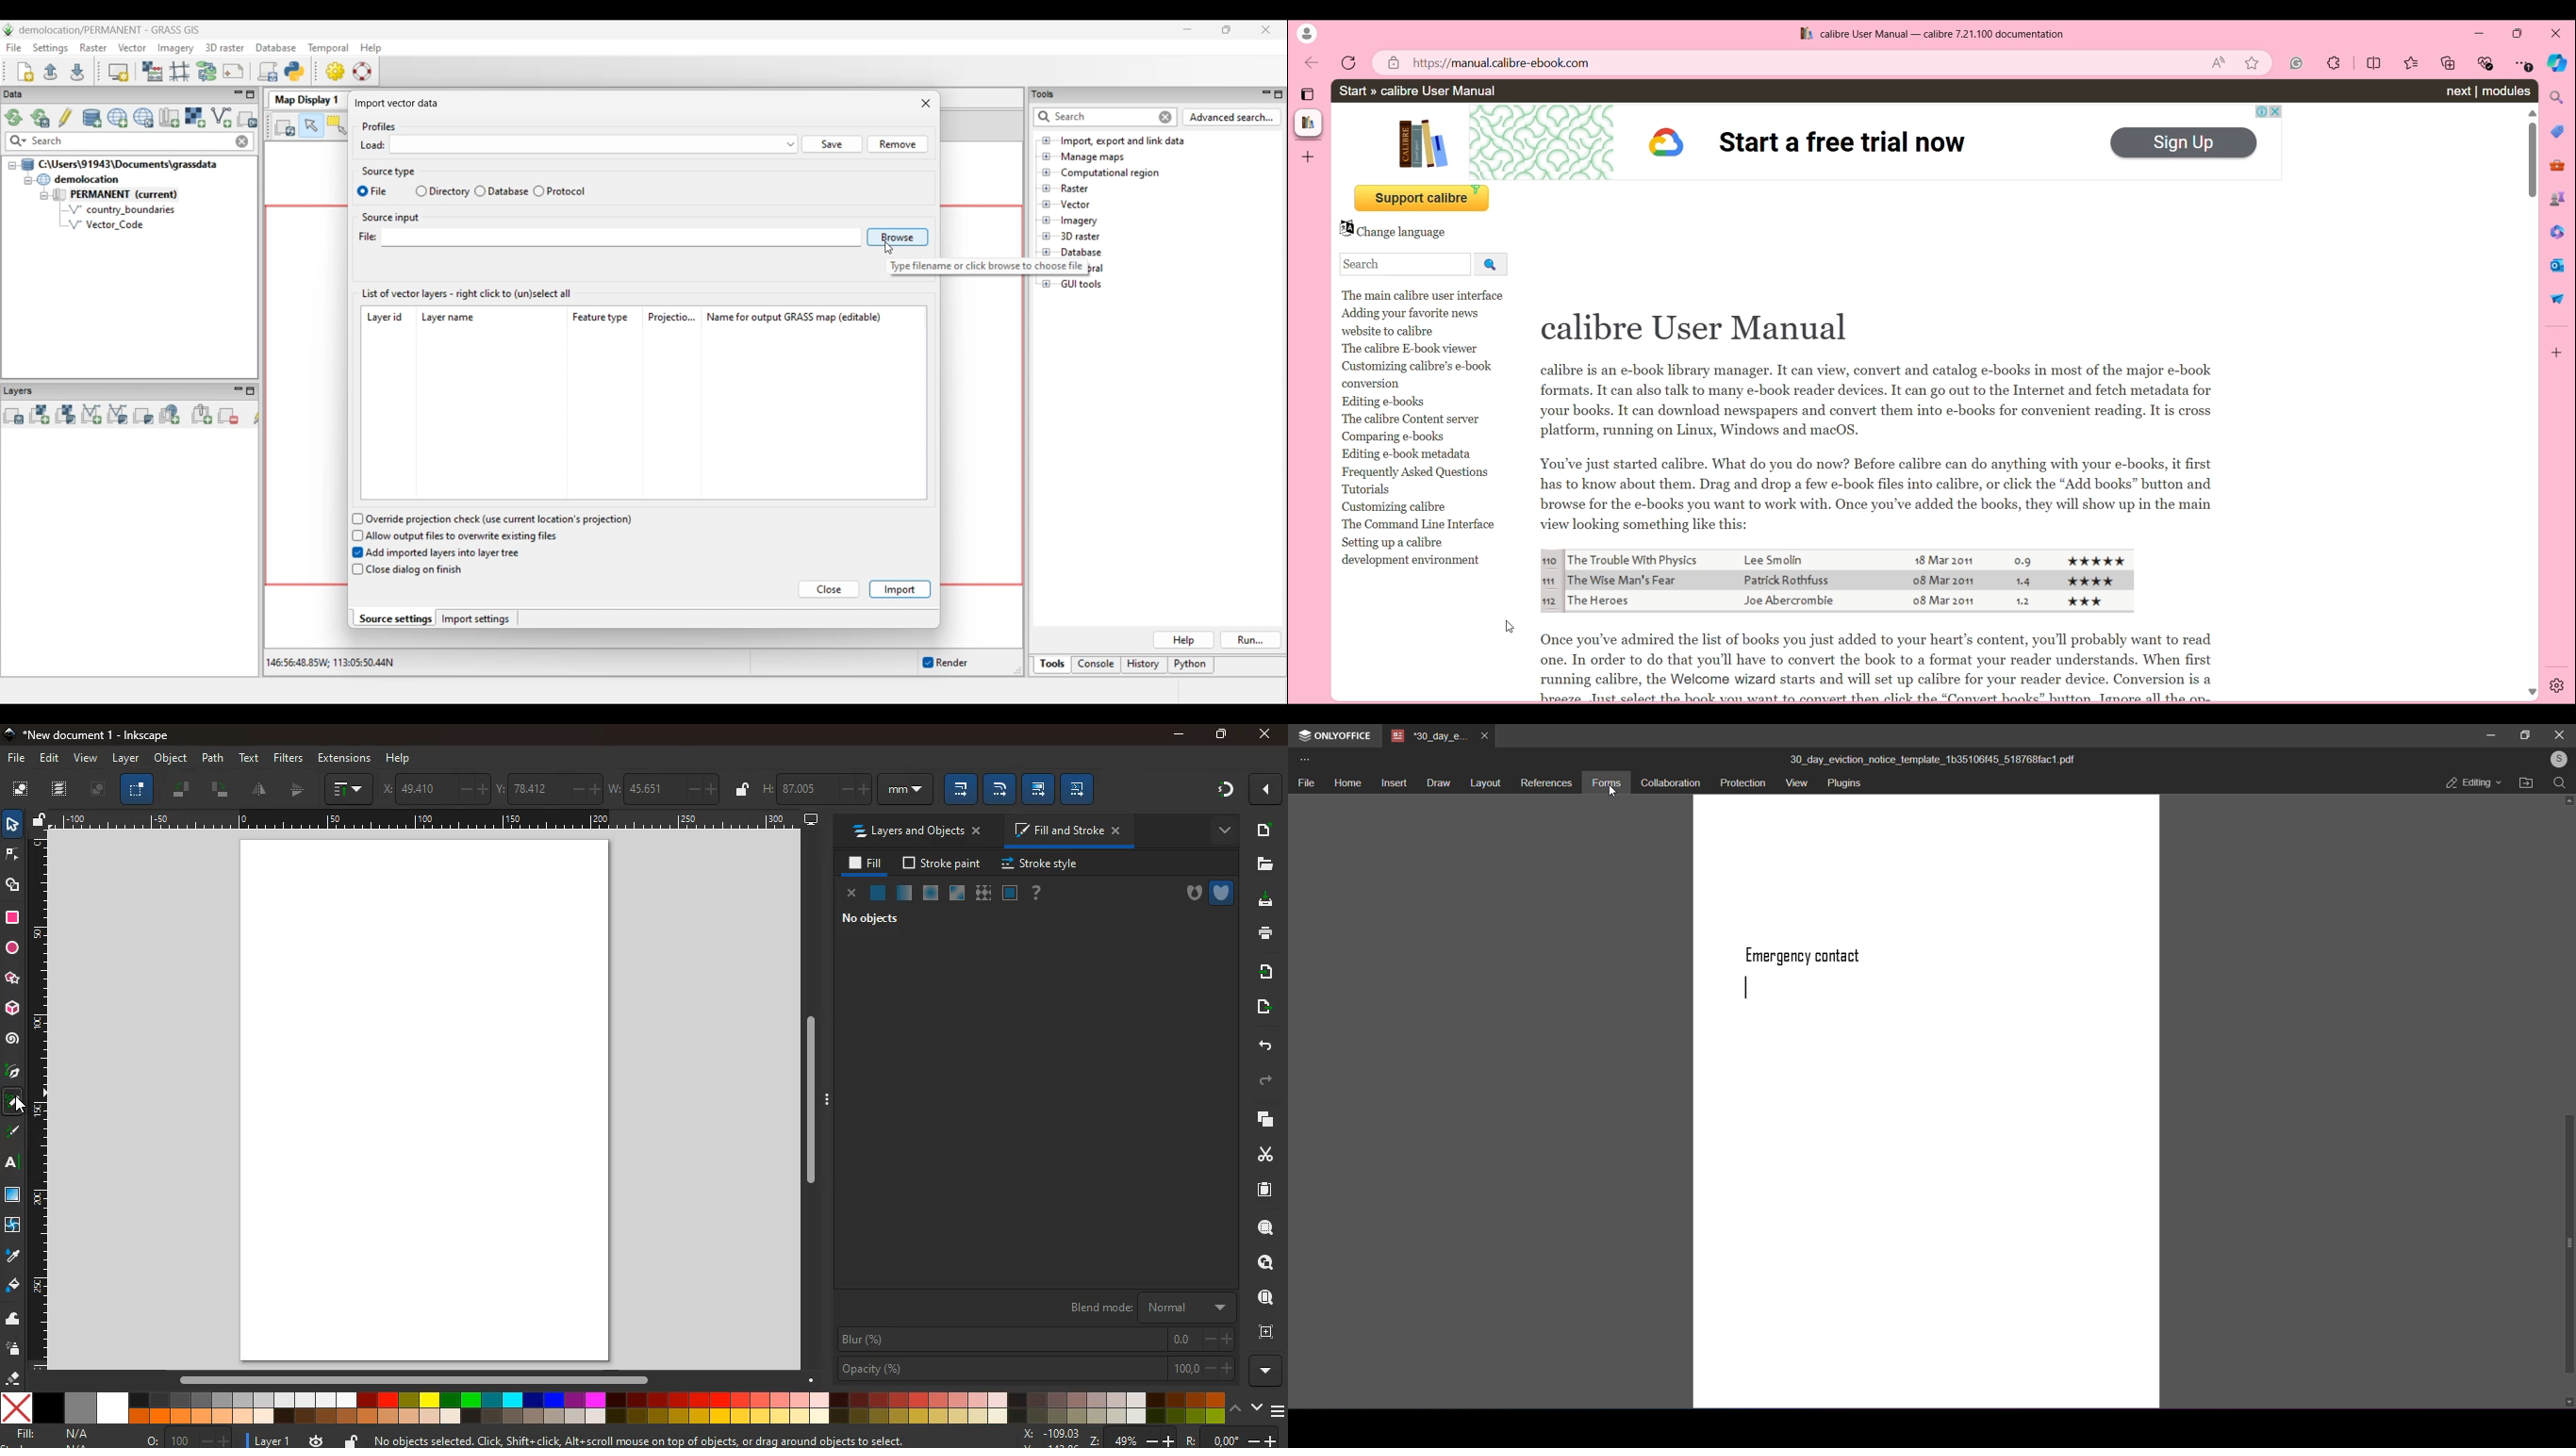 This screenshot has height=1456, width=2576. Describe the element at coordinates (2486, 63) in the screenshot. I see `Browser essentials` at that location.